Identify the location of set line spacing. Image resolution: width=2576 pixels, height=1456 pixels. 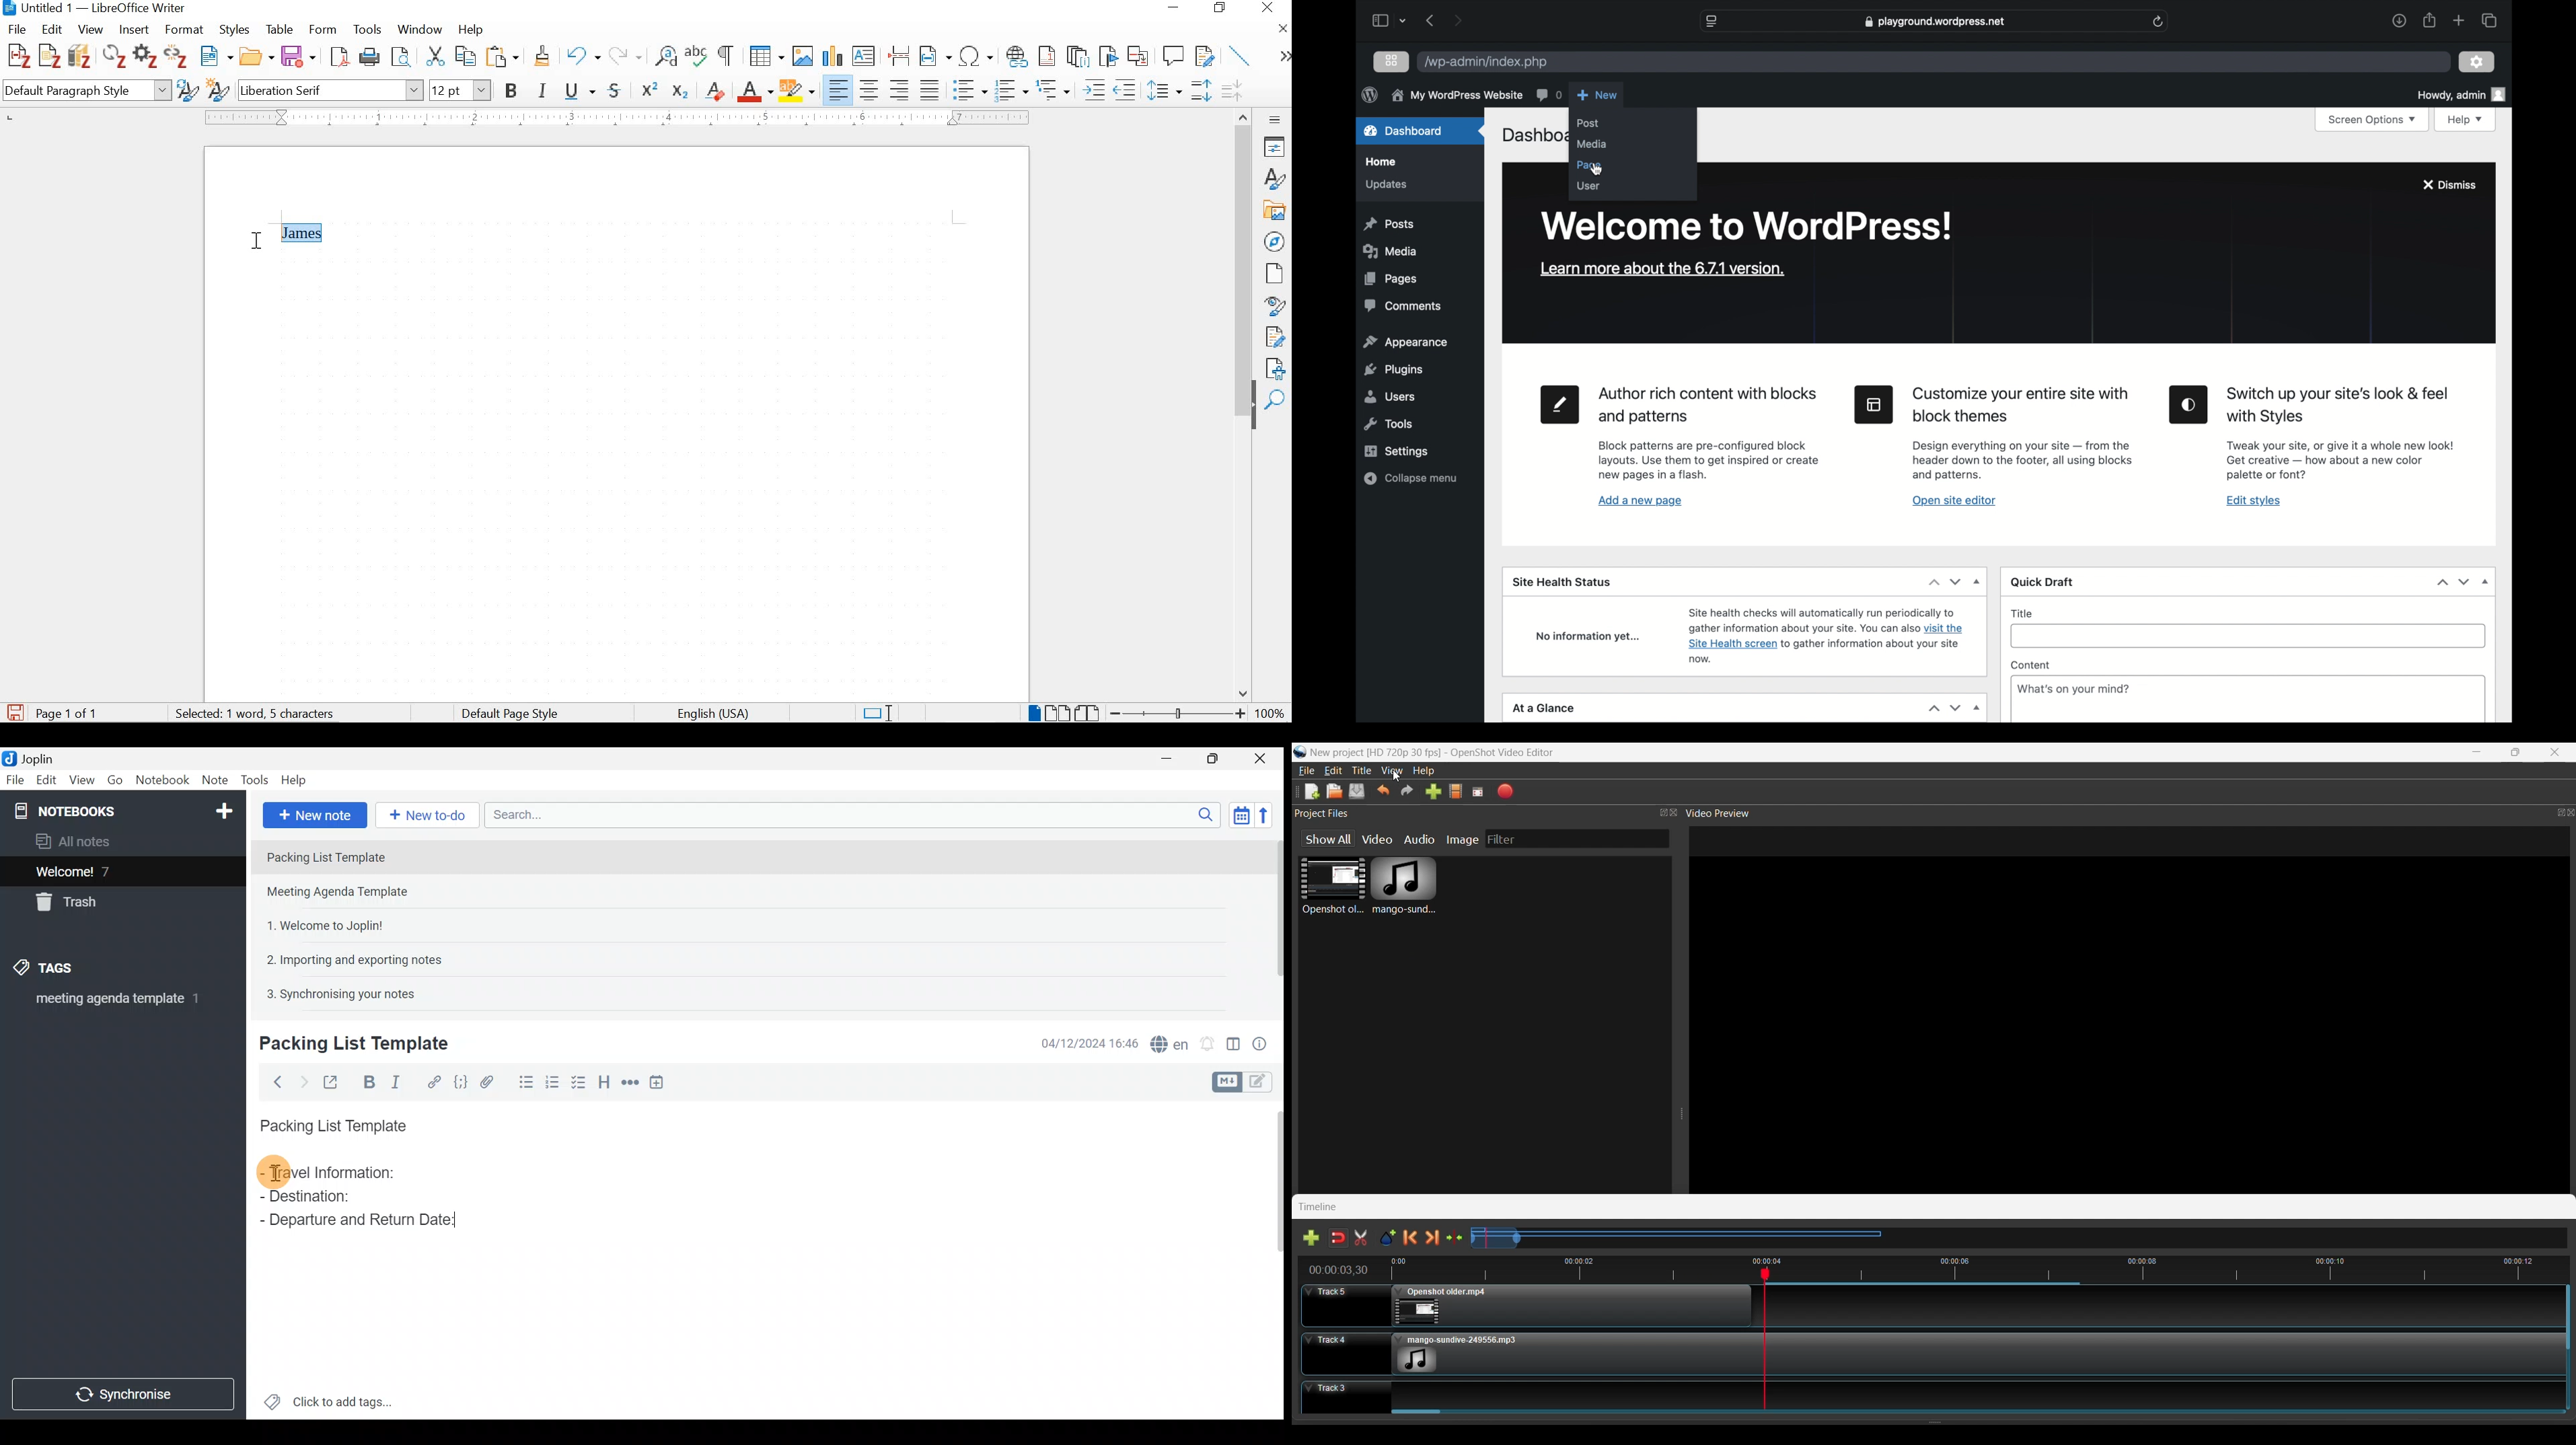
(1163, 91).